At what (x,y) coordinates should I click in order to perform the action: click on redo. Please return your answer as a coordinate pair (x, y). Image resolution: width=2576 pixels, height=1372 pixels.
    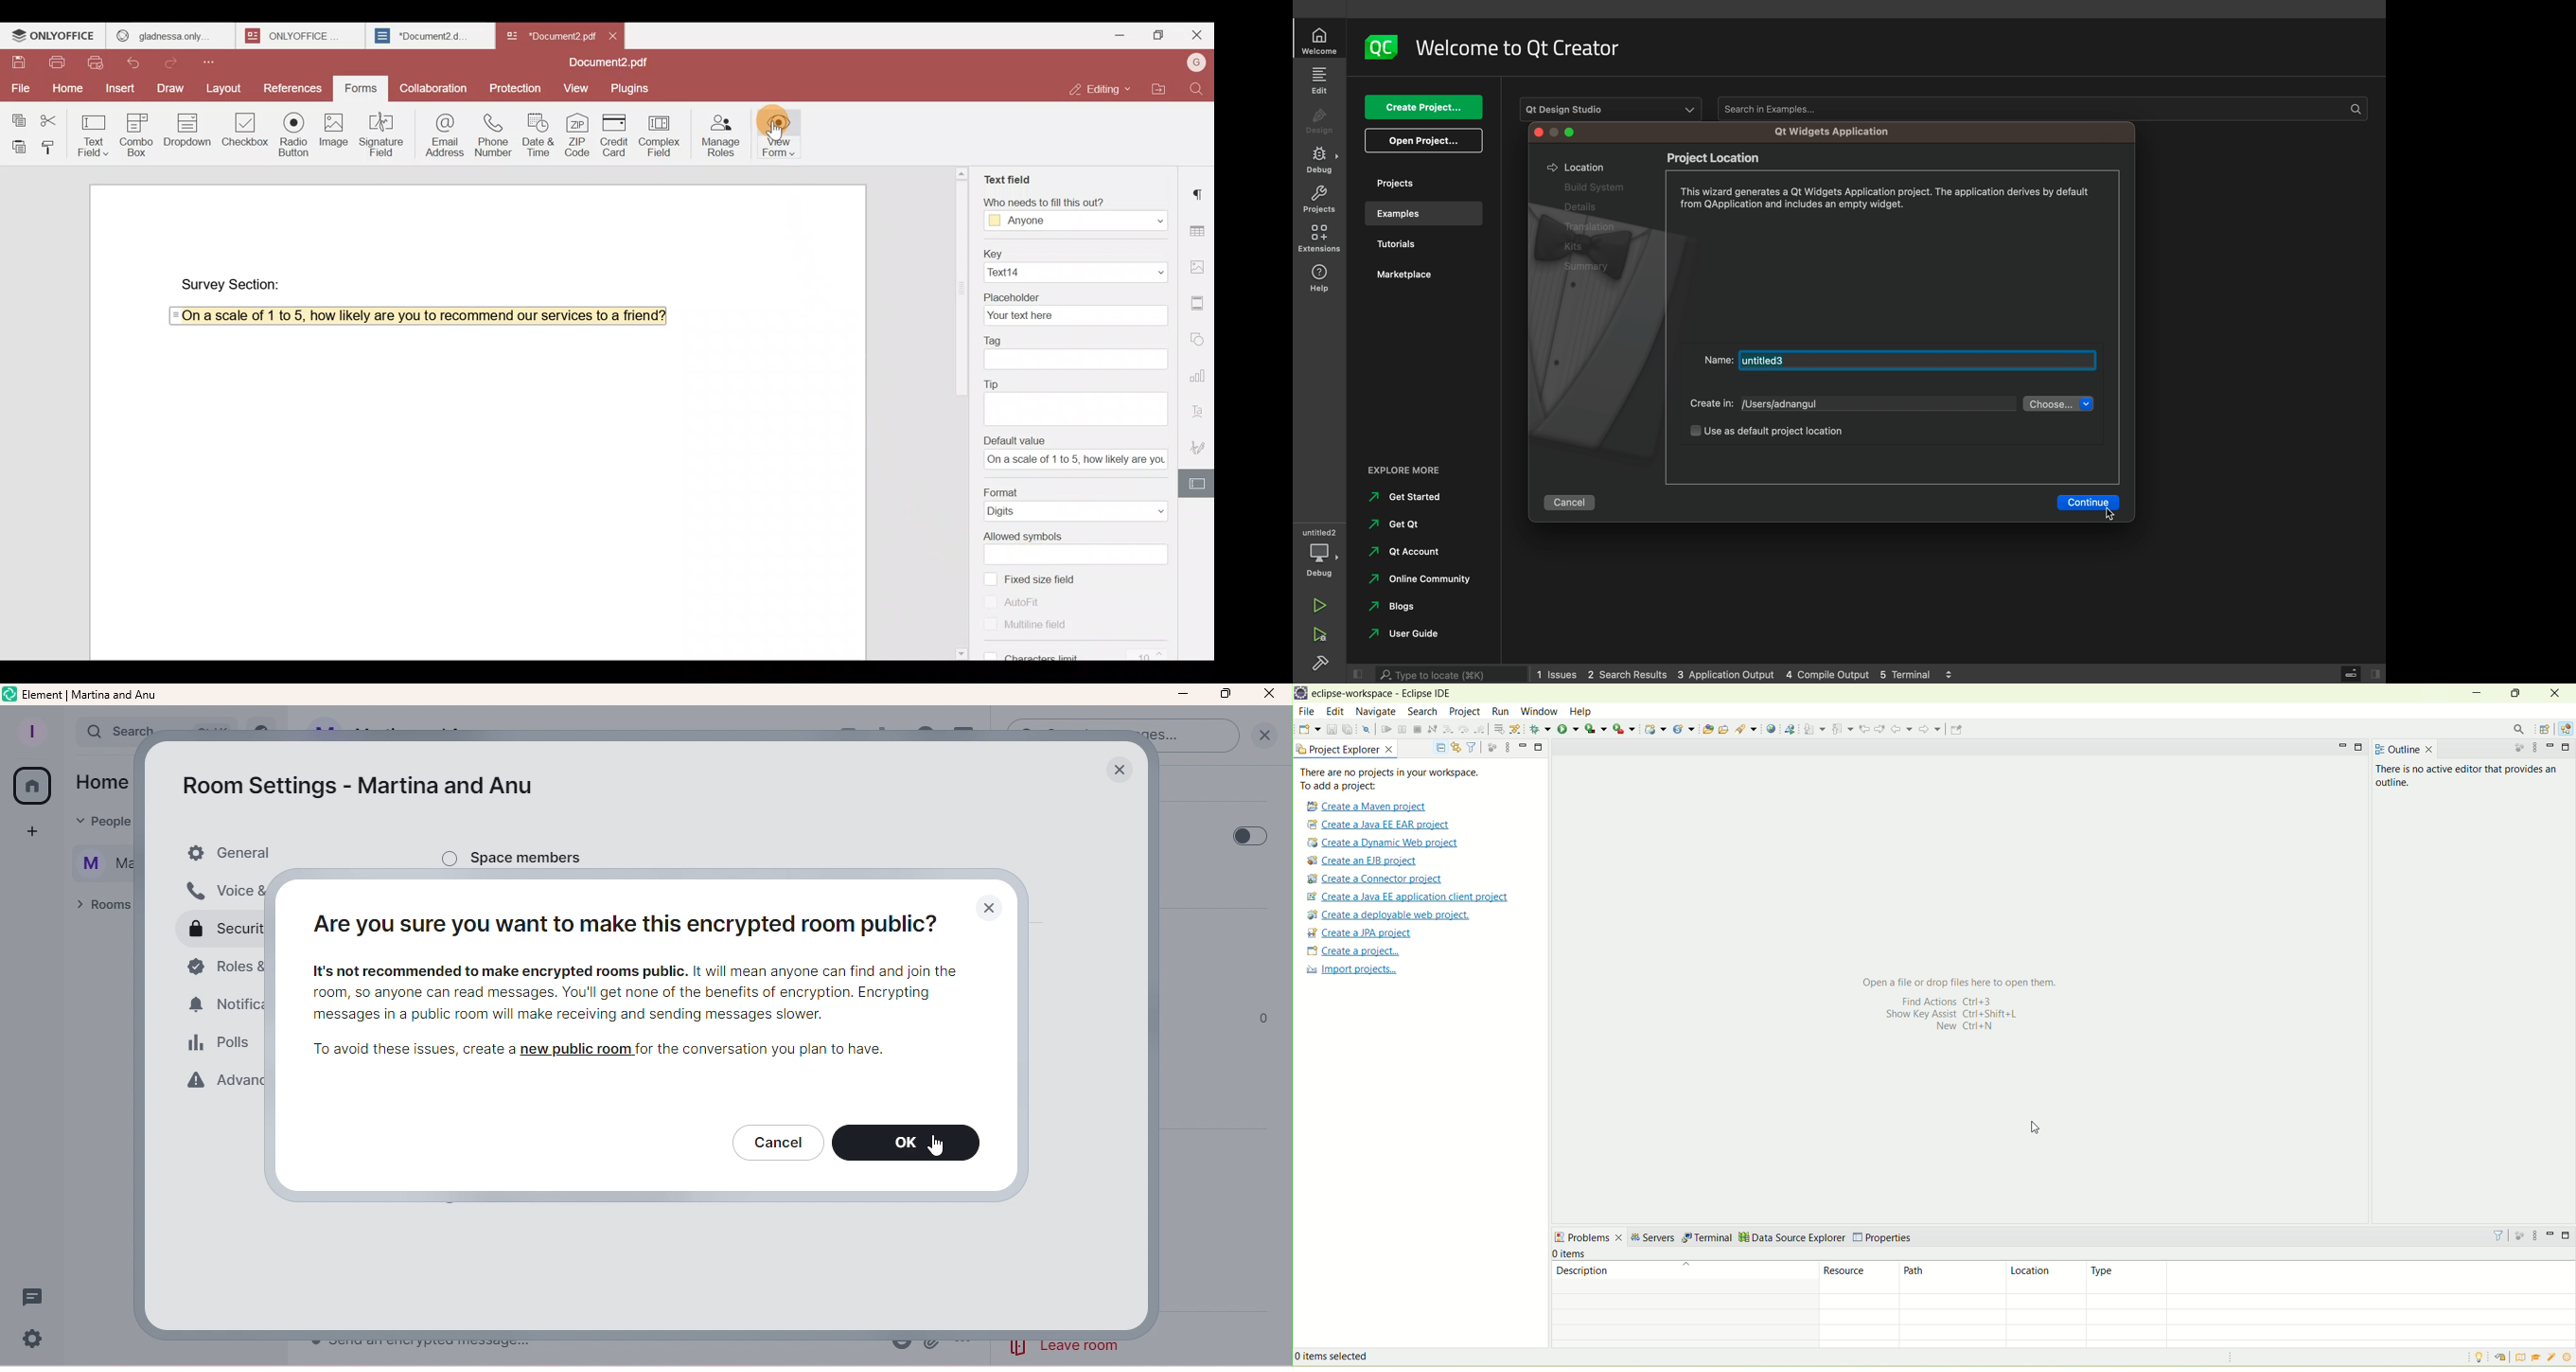
    Looking at the image, I should click on (1382, 729).